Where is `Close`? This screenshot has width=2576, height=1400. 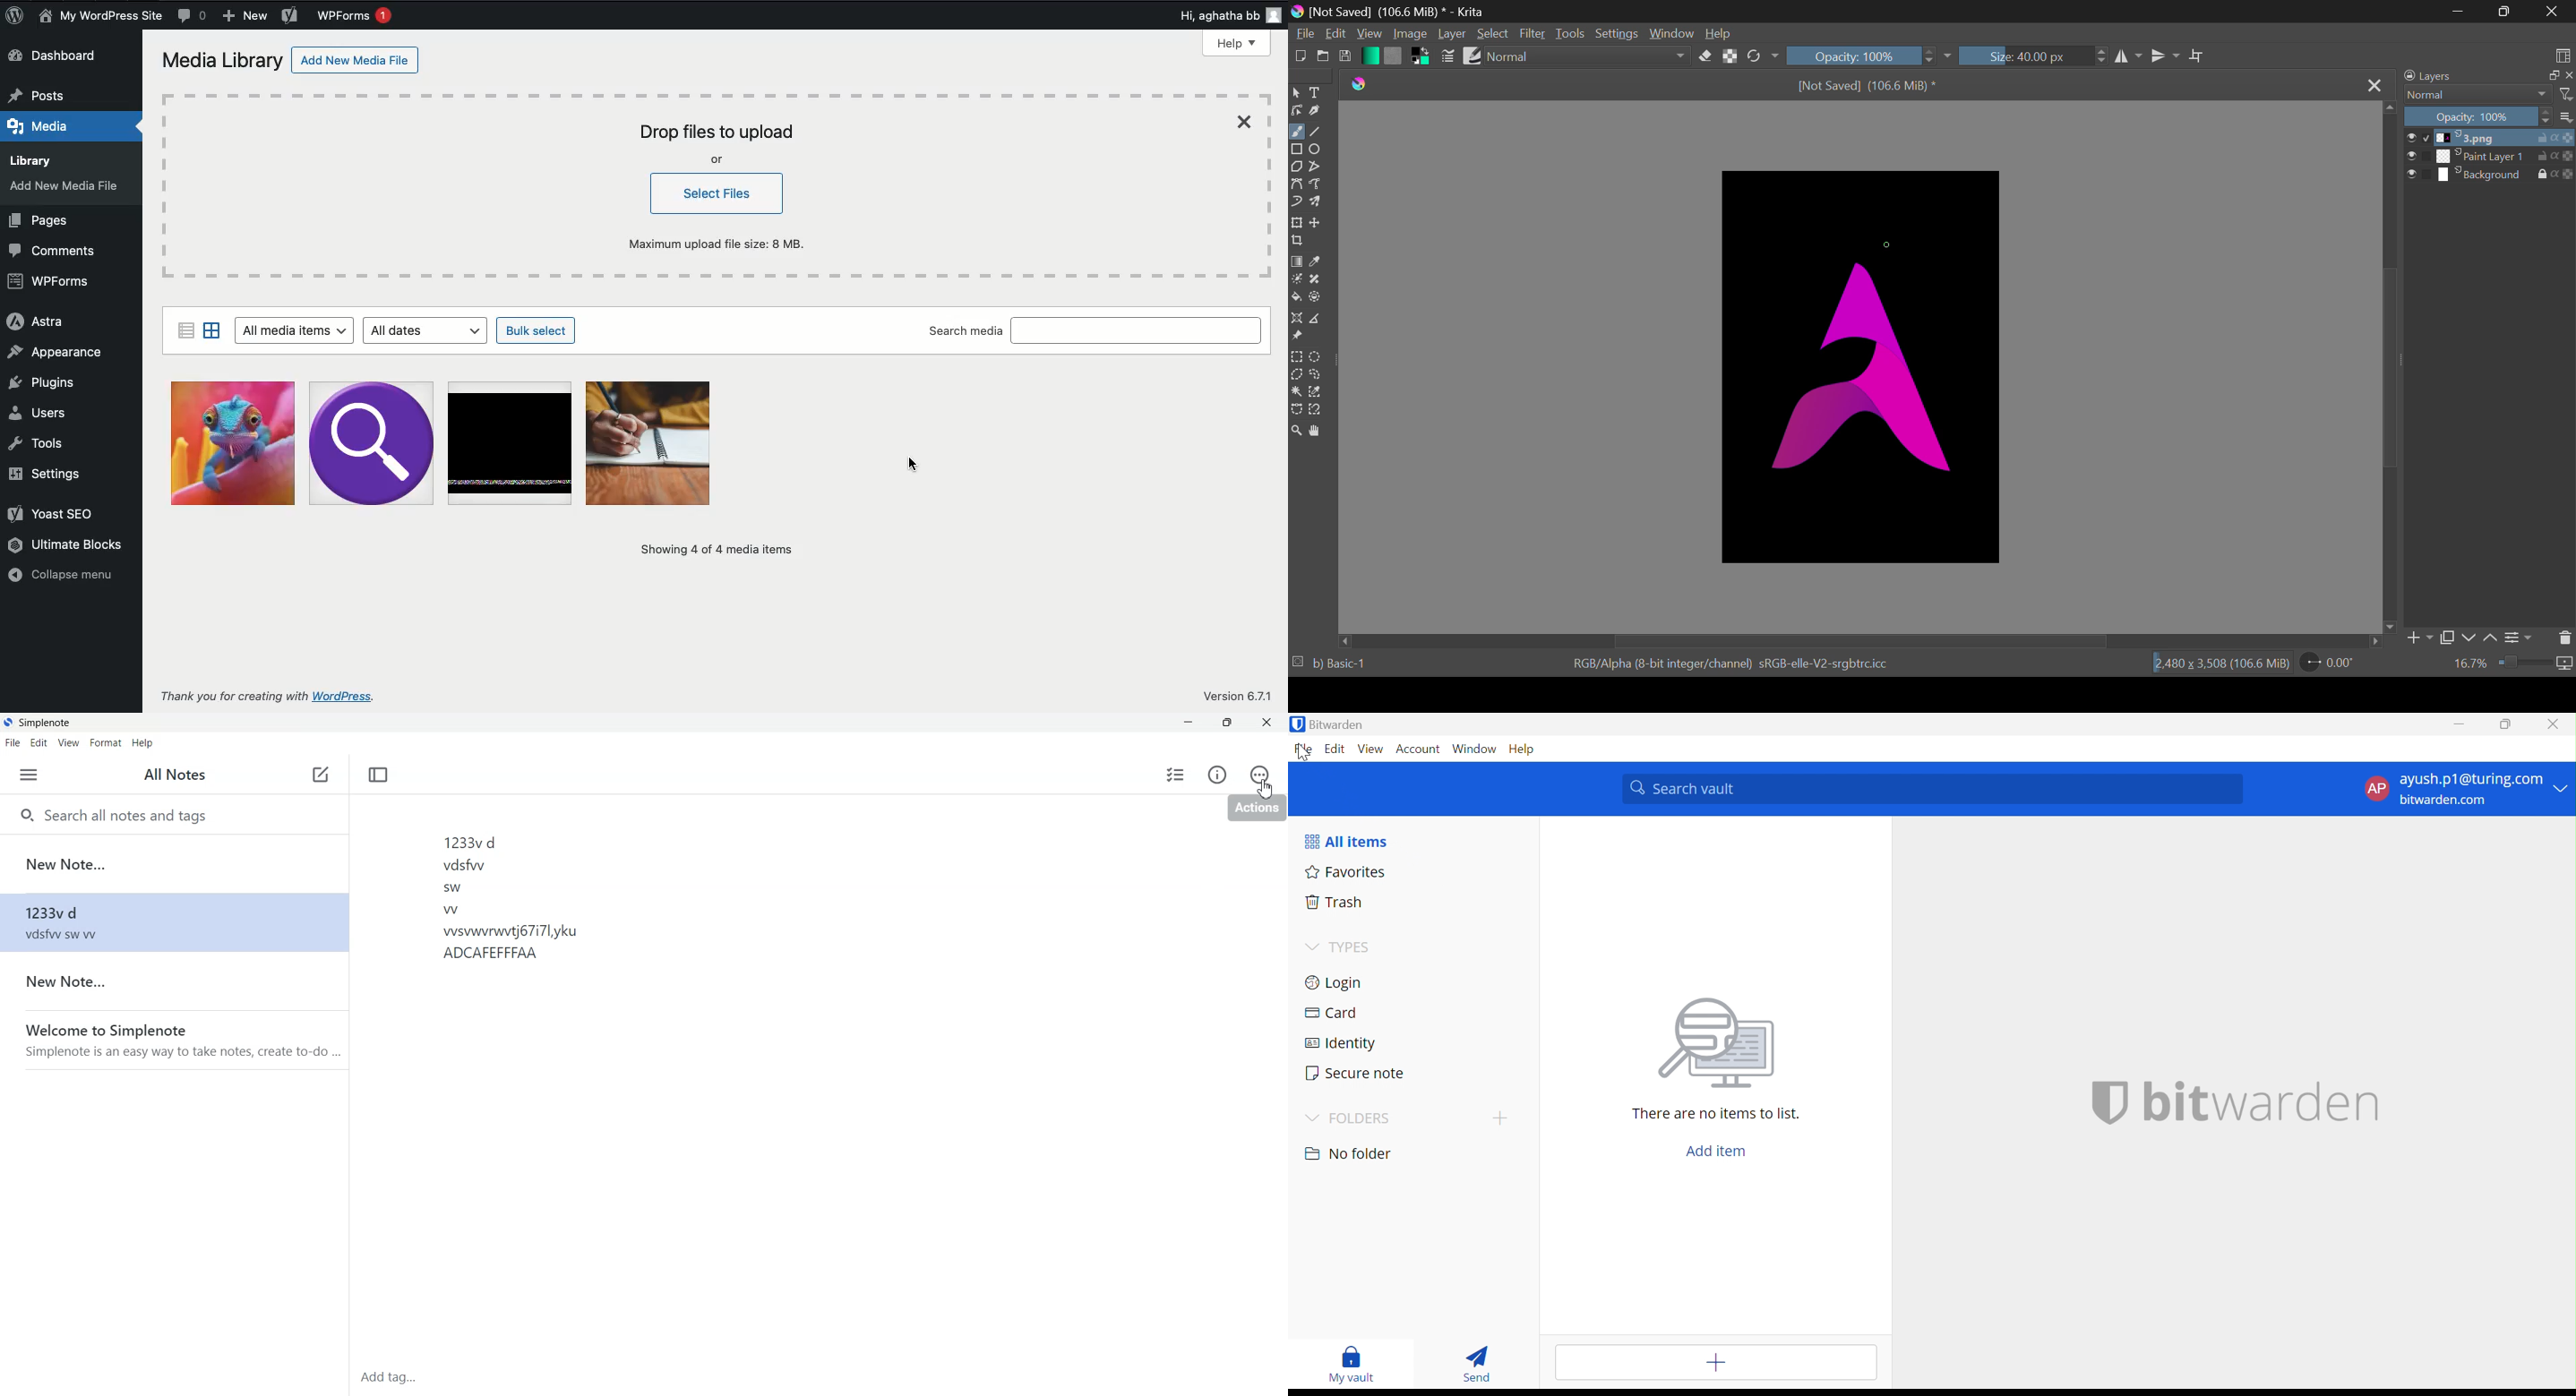
Close is located at coordinates (1248, 122).